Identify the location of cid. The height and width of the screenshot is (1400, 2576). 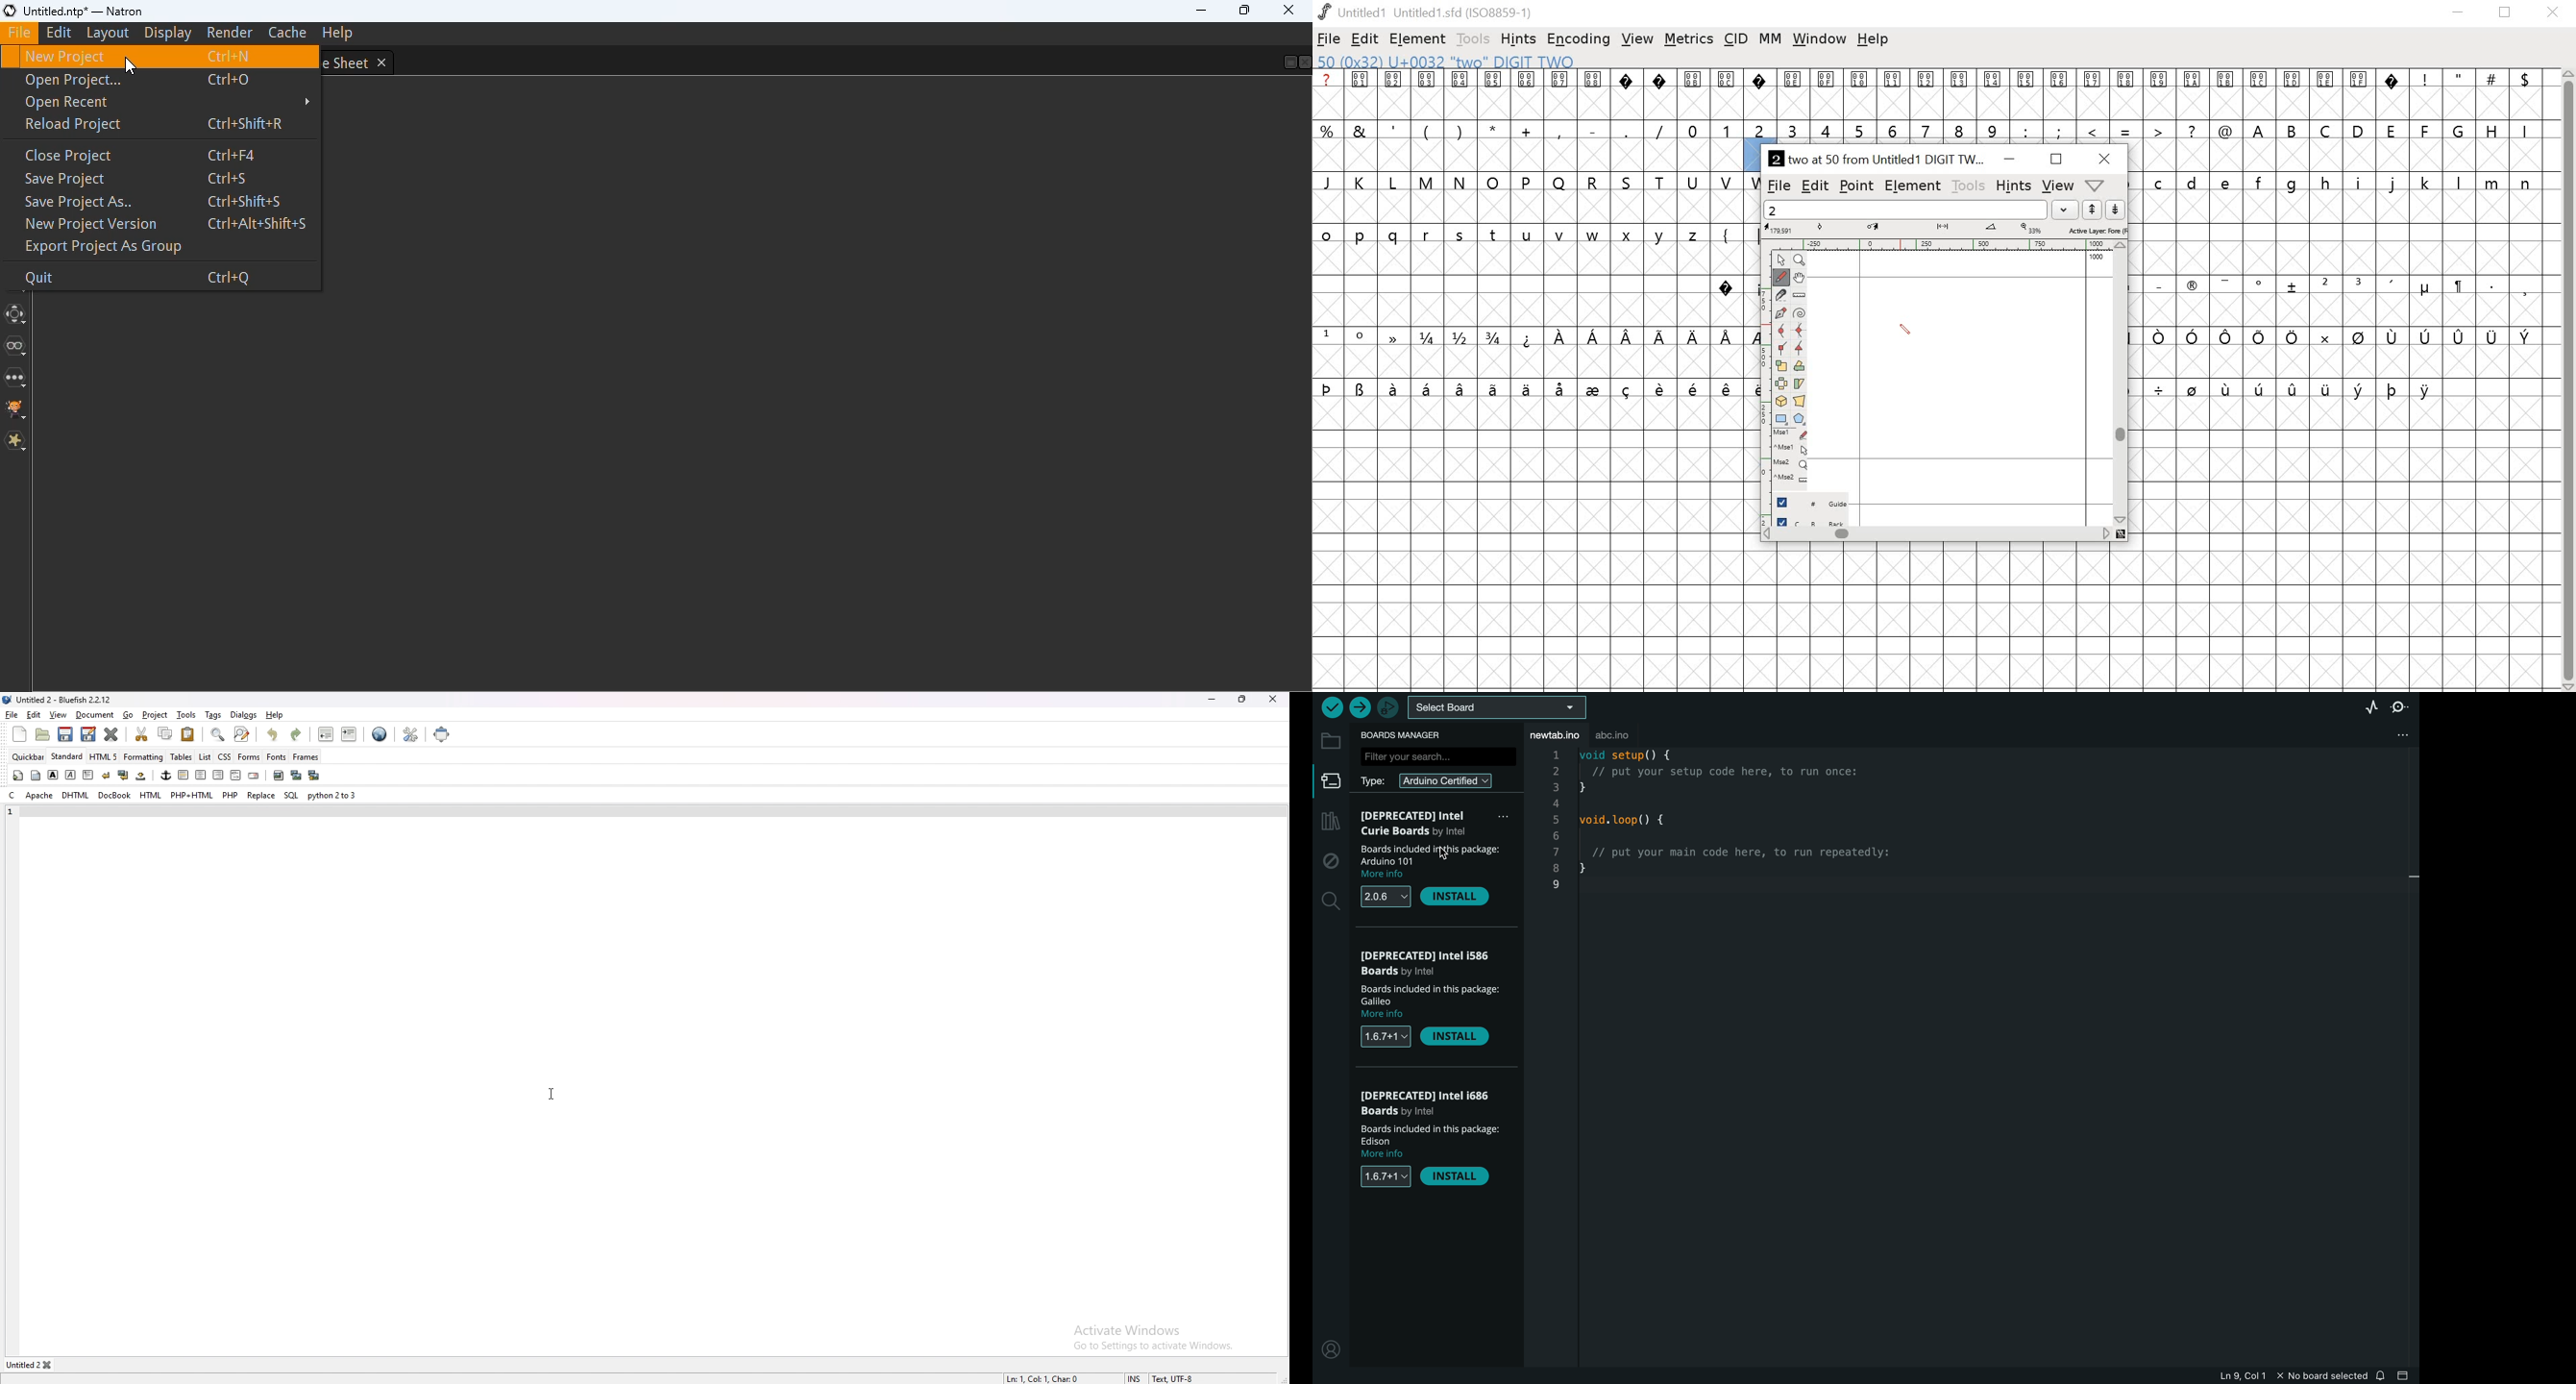
(1735, 38).